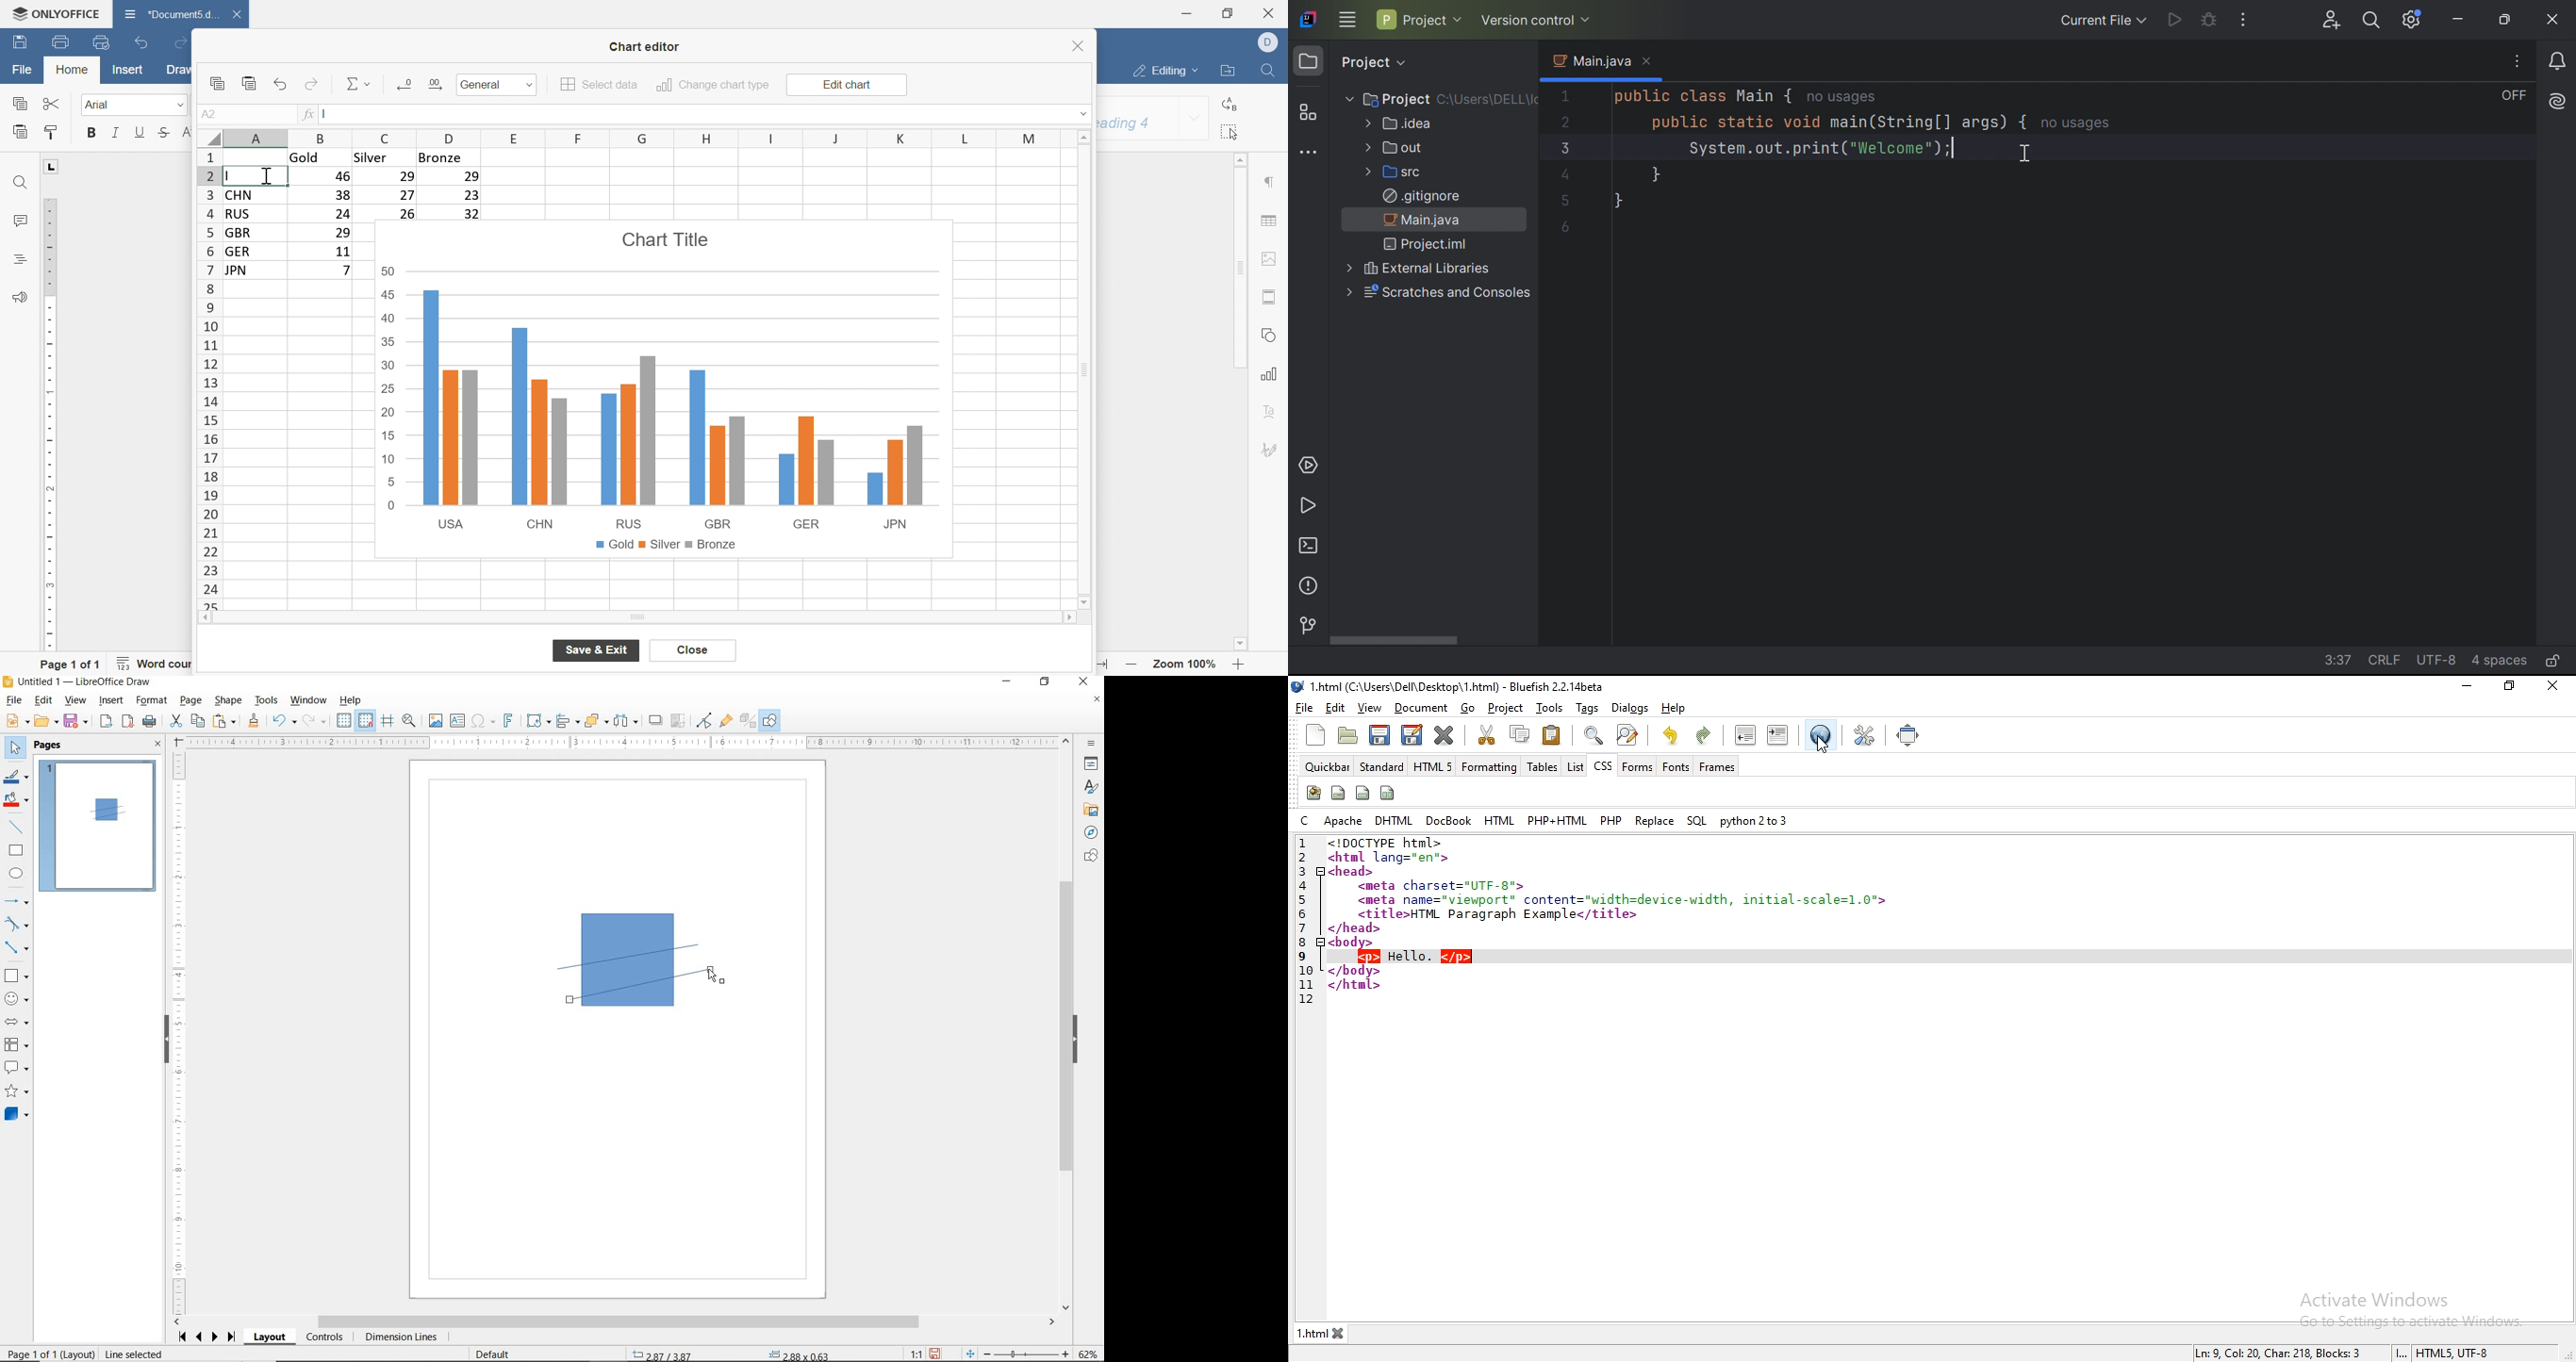 The height and width of the screenshot is (1372, 2576). Describe the element at coordinates (1518, 733) in the screenshot. I see `copy` at that location.